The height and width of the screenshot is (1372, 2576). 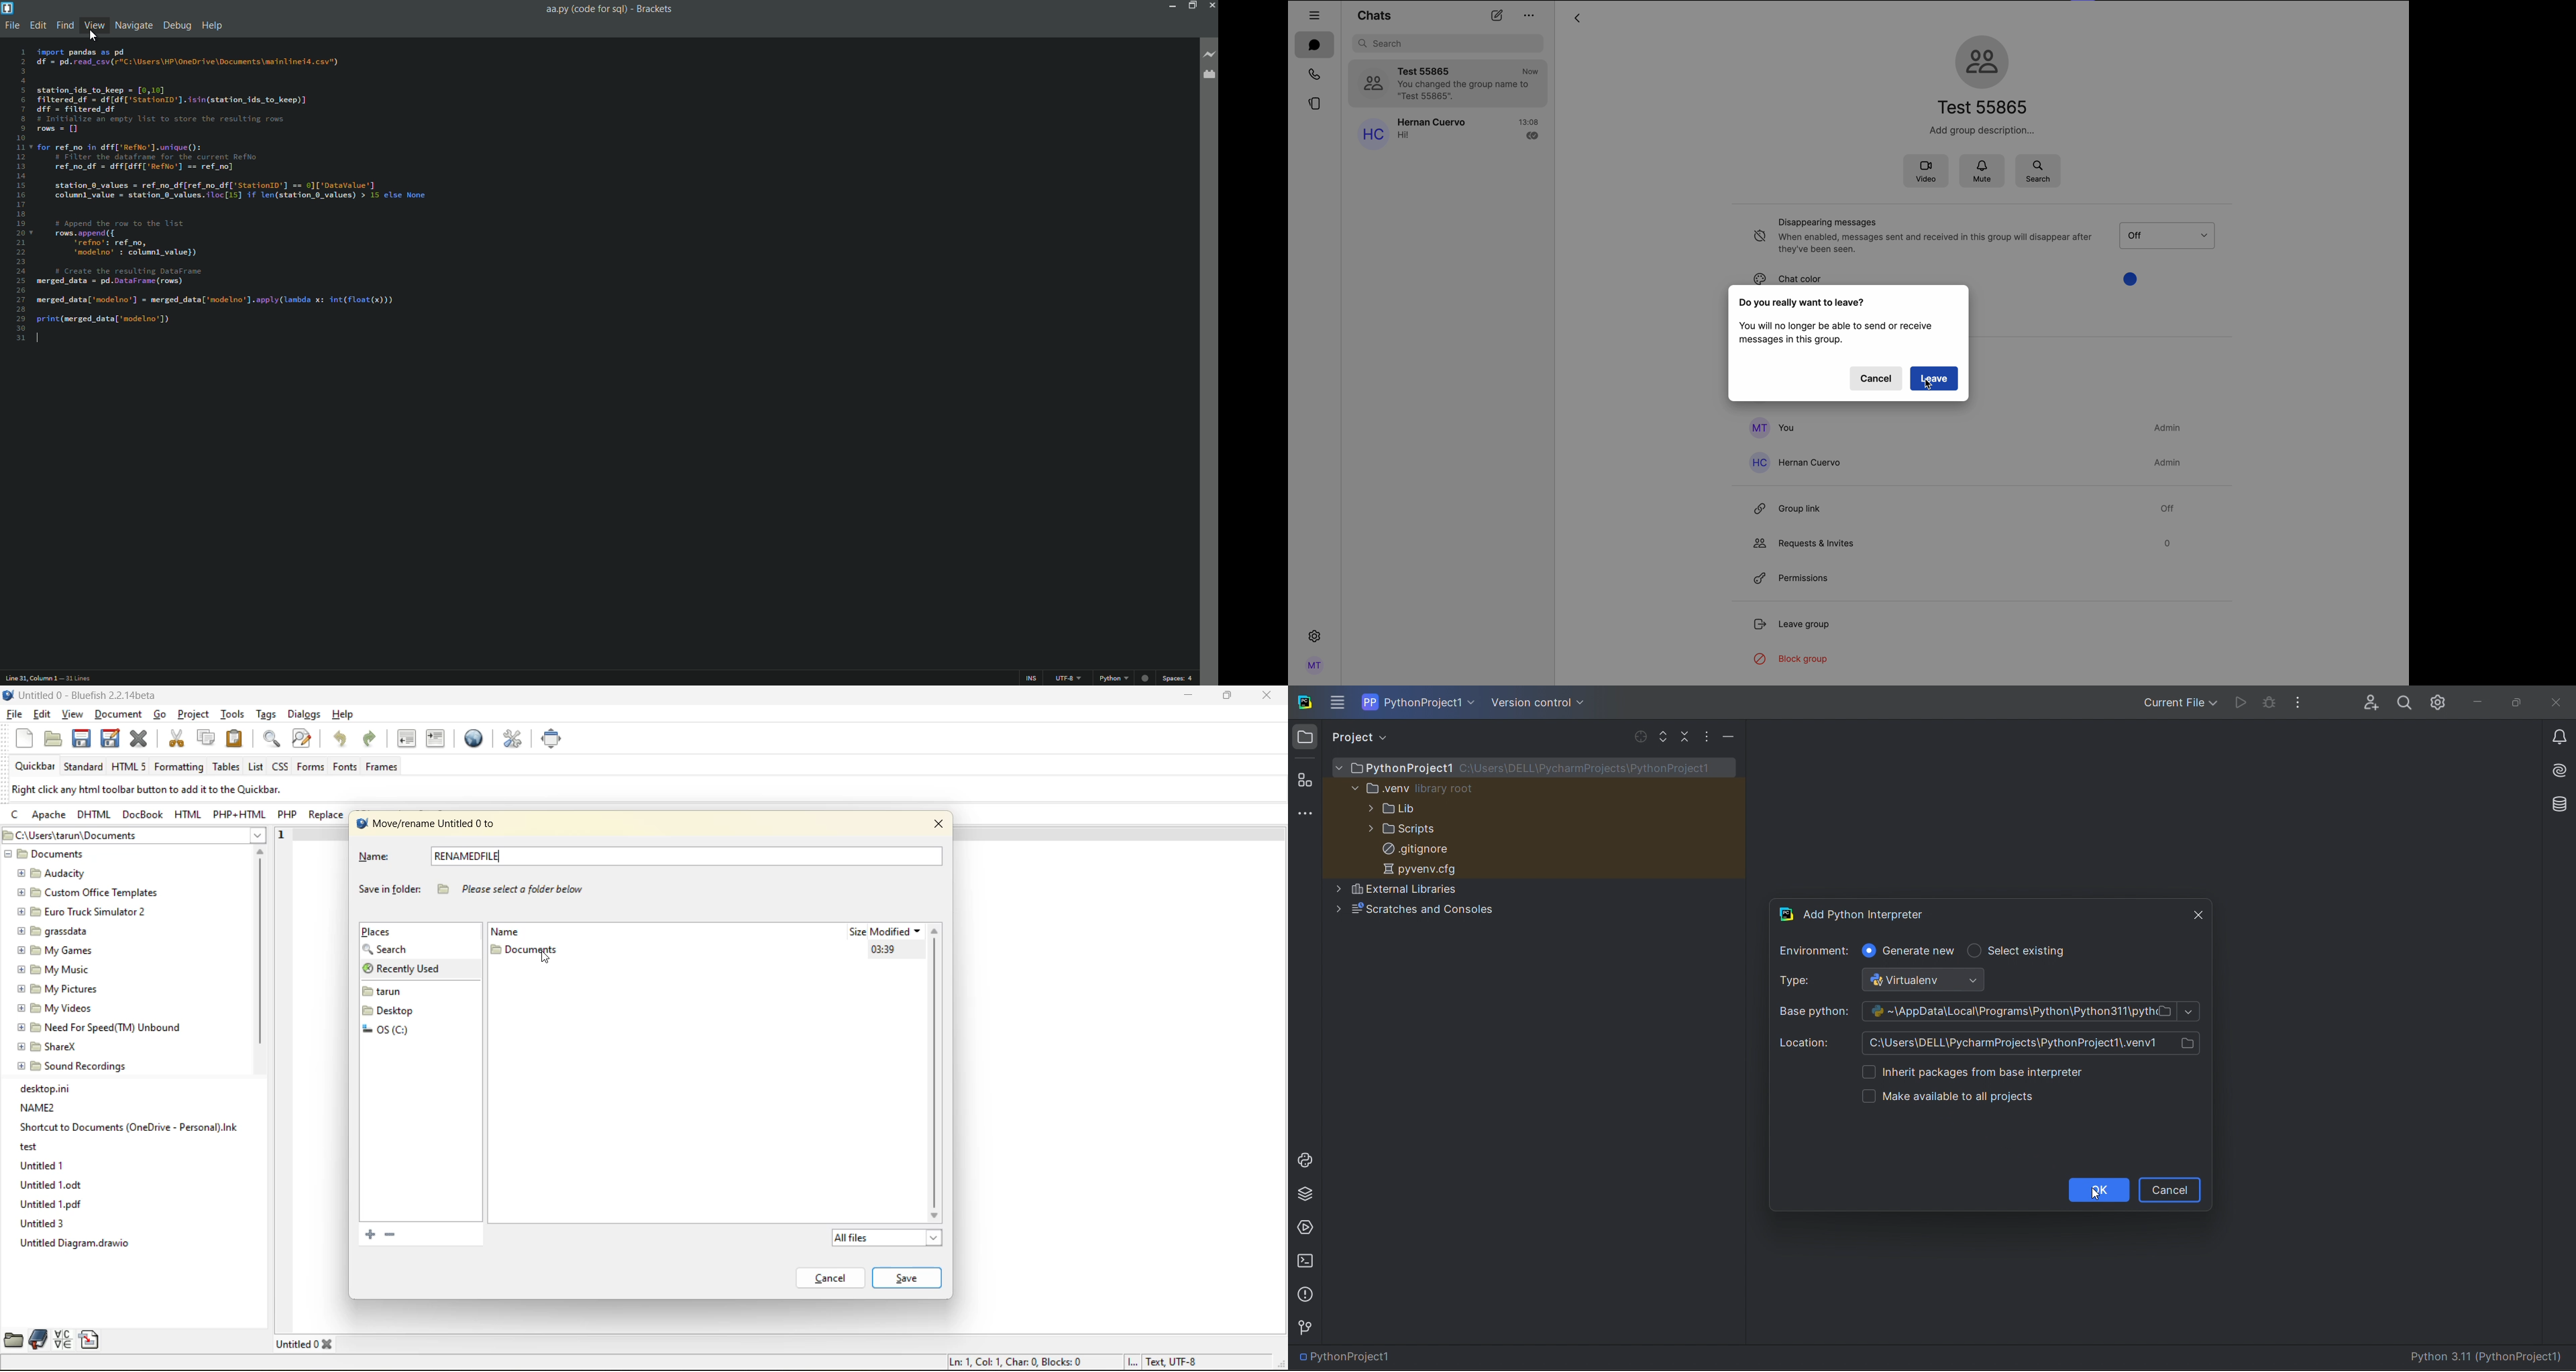 What do you see at coordinates (1925, 172) in the screenshot?
I see `video button` at bounding box center [1925, 172].